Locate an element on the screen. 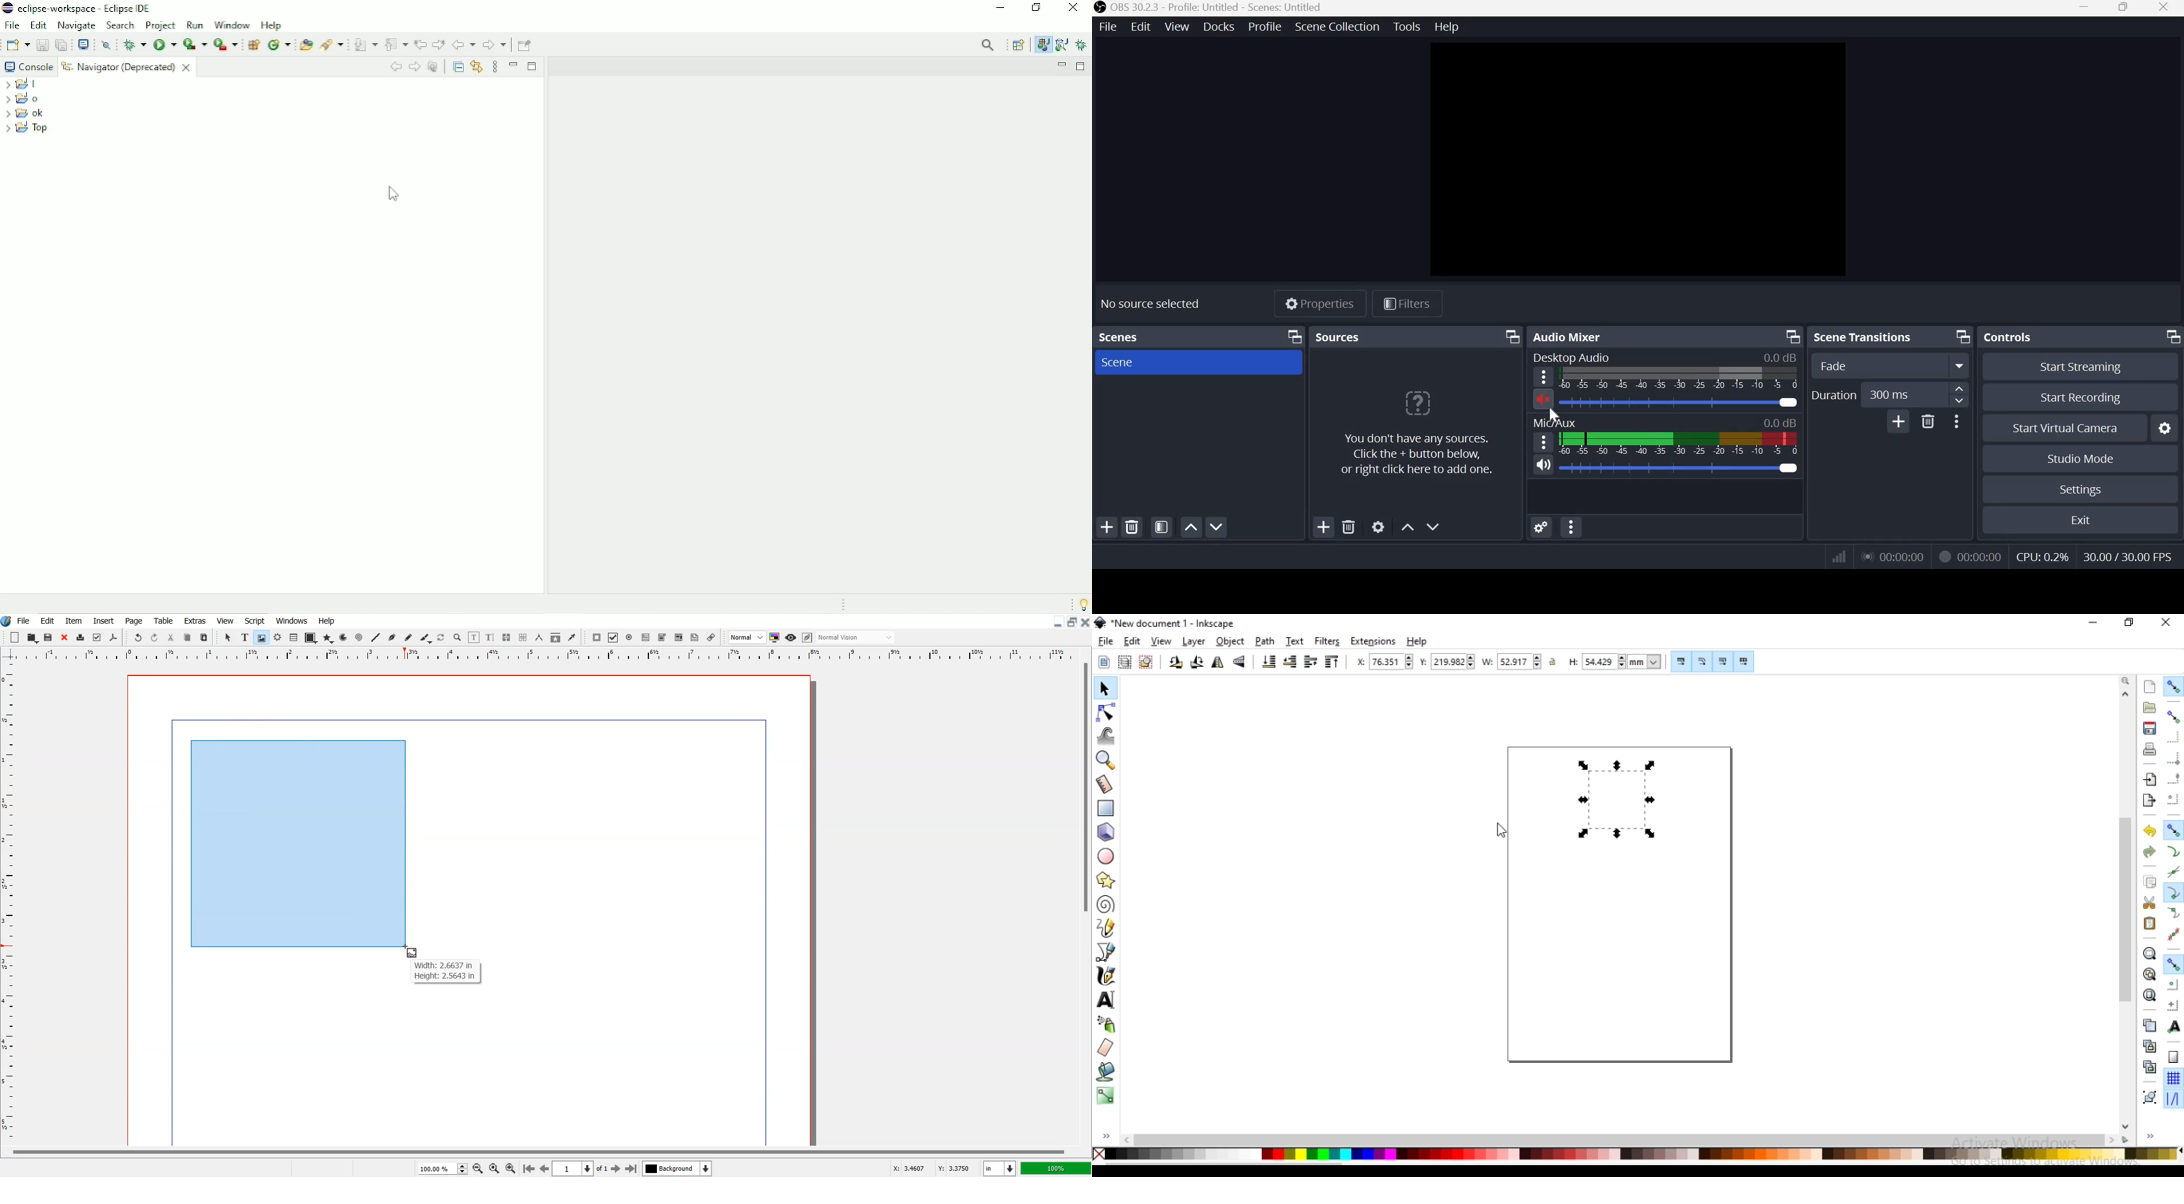  Link with editor is located at coordinates (478, 66).